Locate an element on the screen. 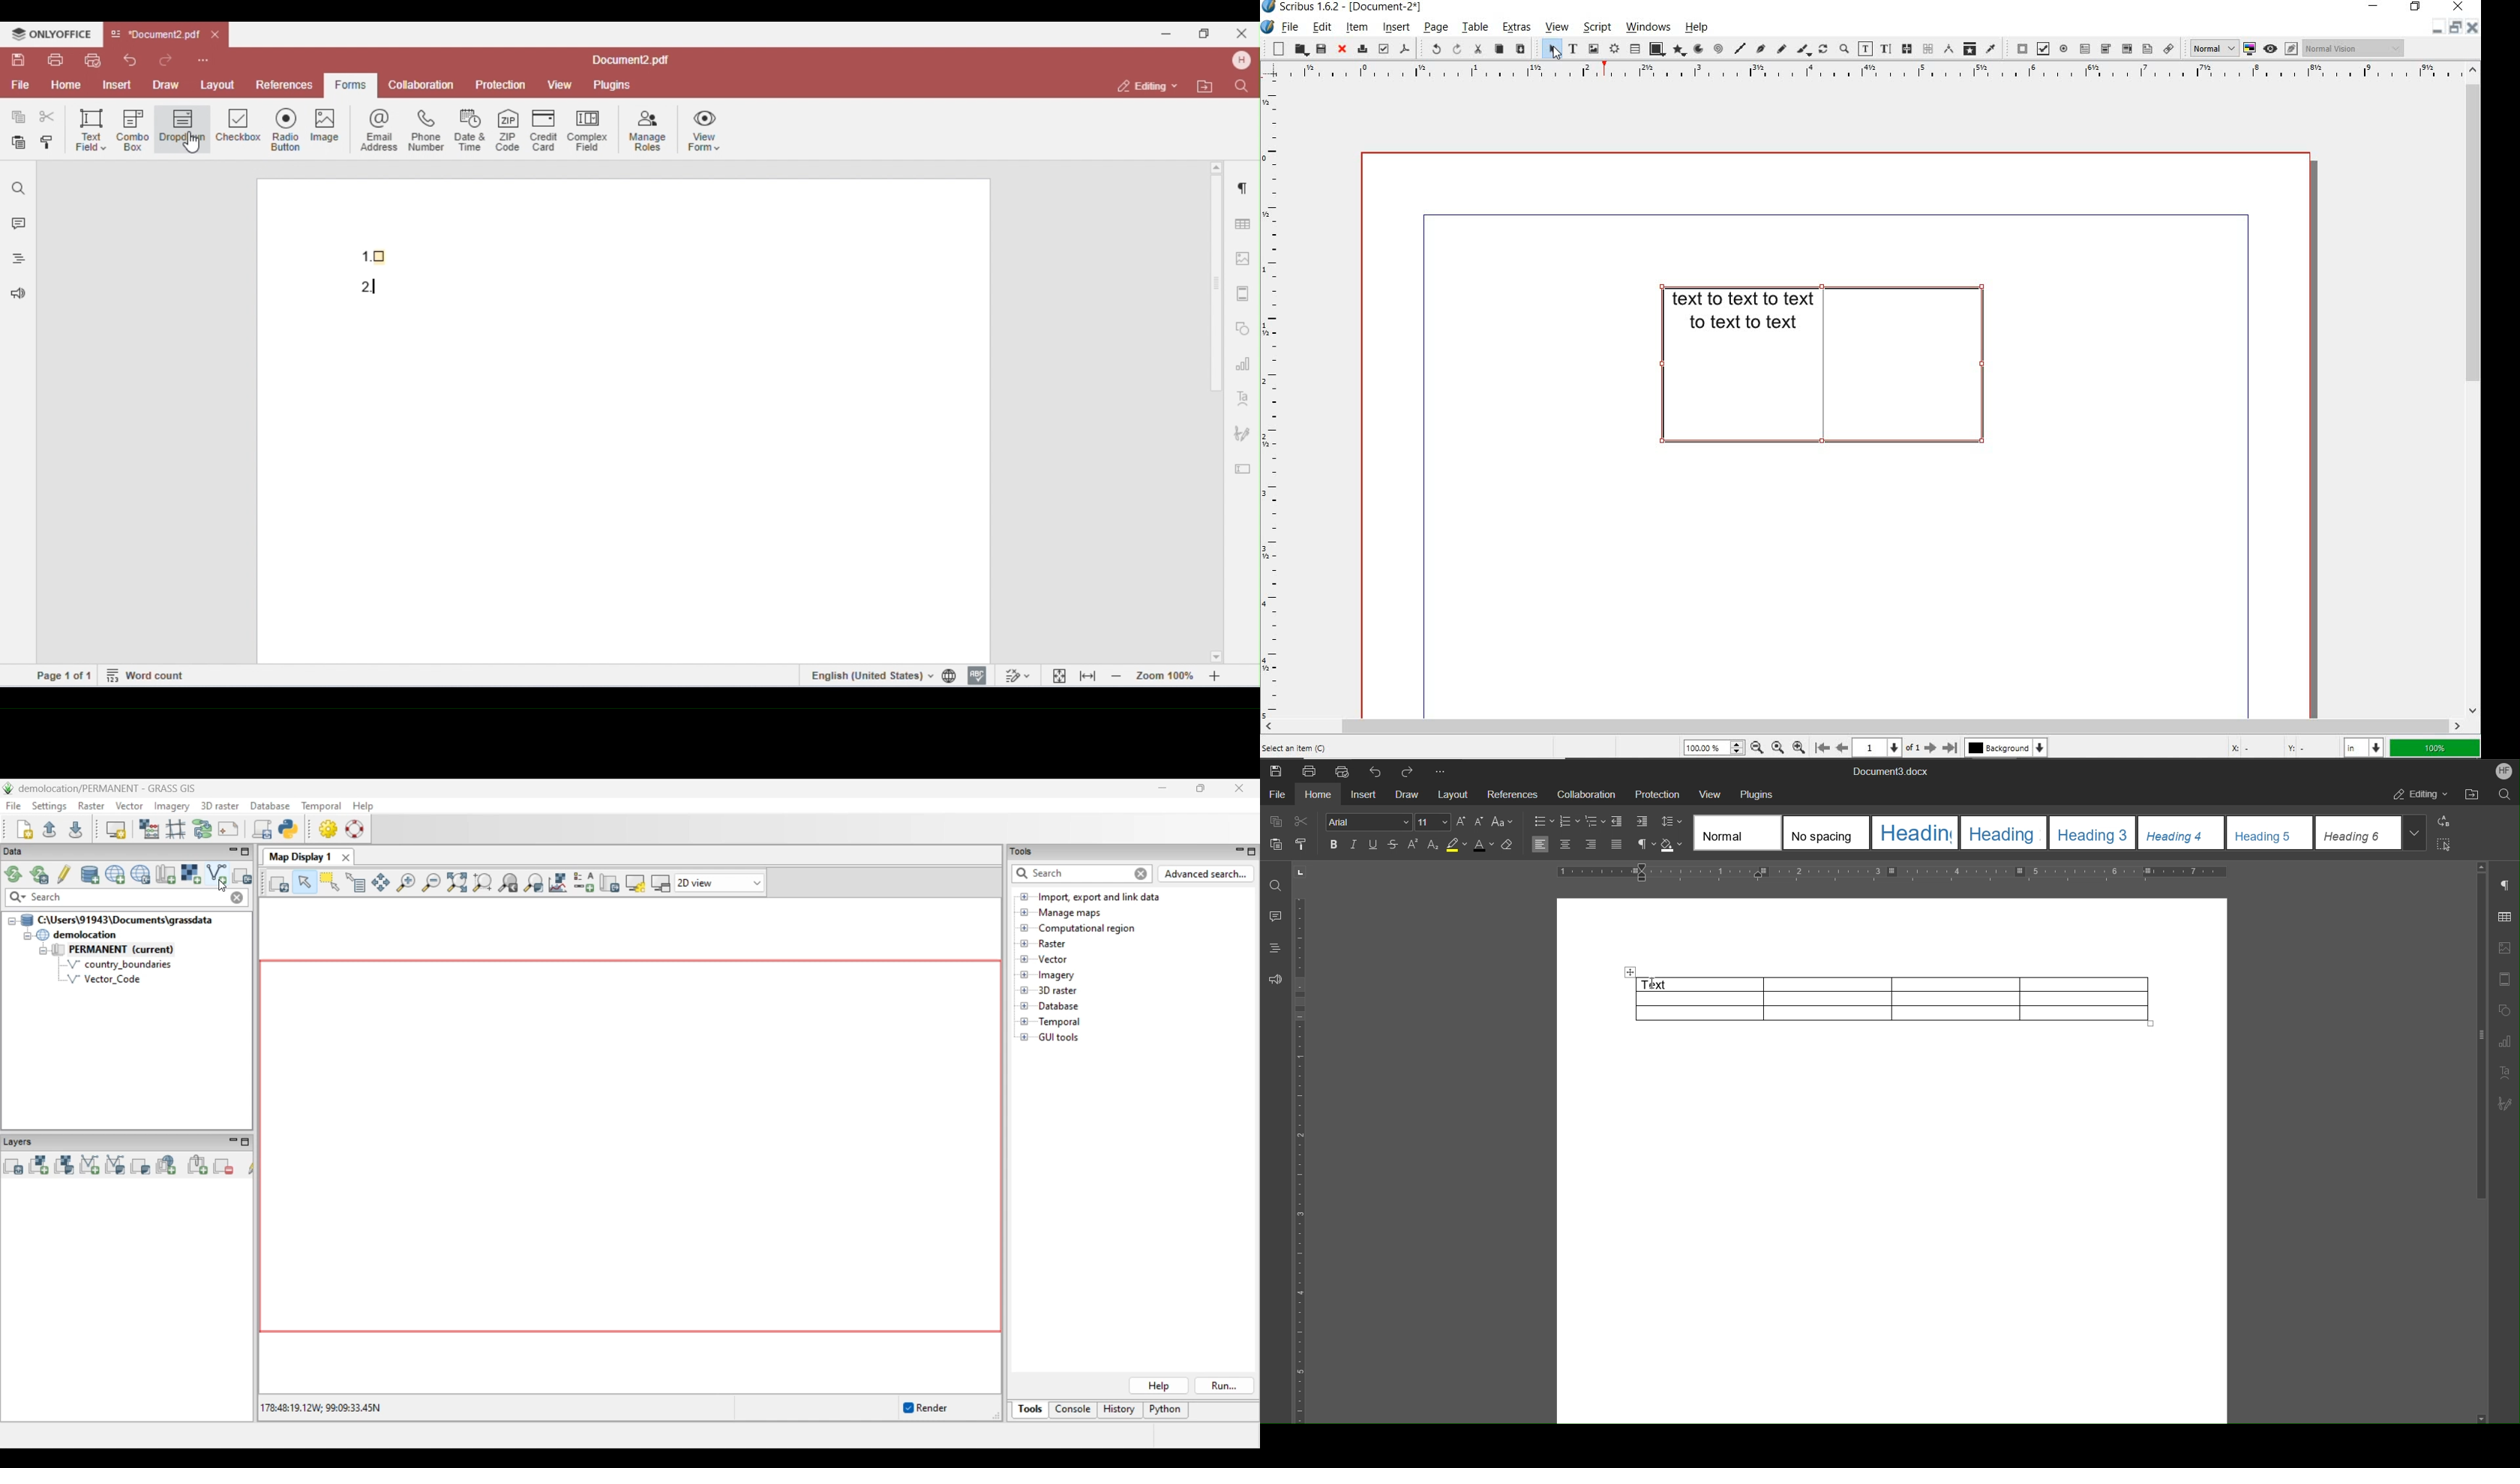 This screenshot has width=2520, height=1484. text frame is located at coordinates (1573, 49).